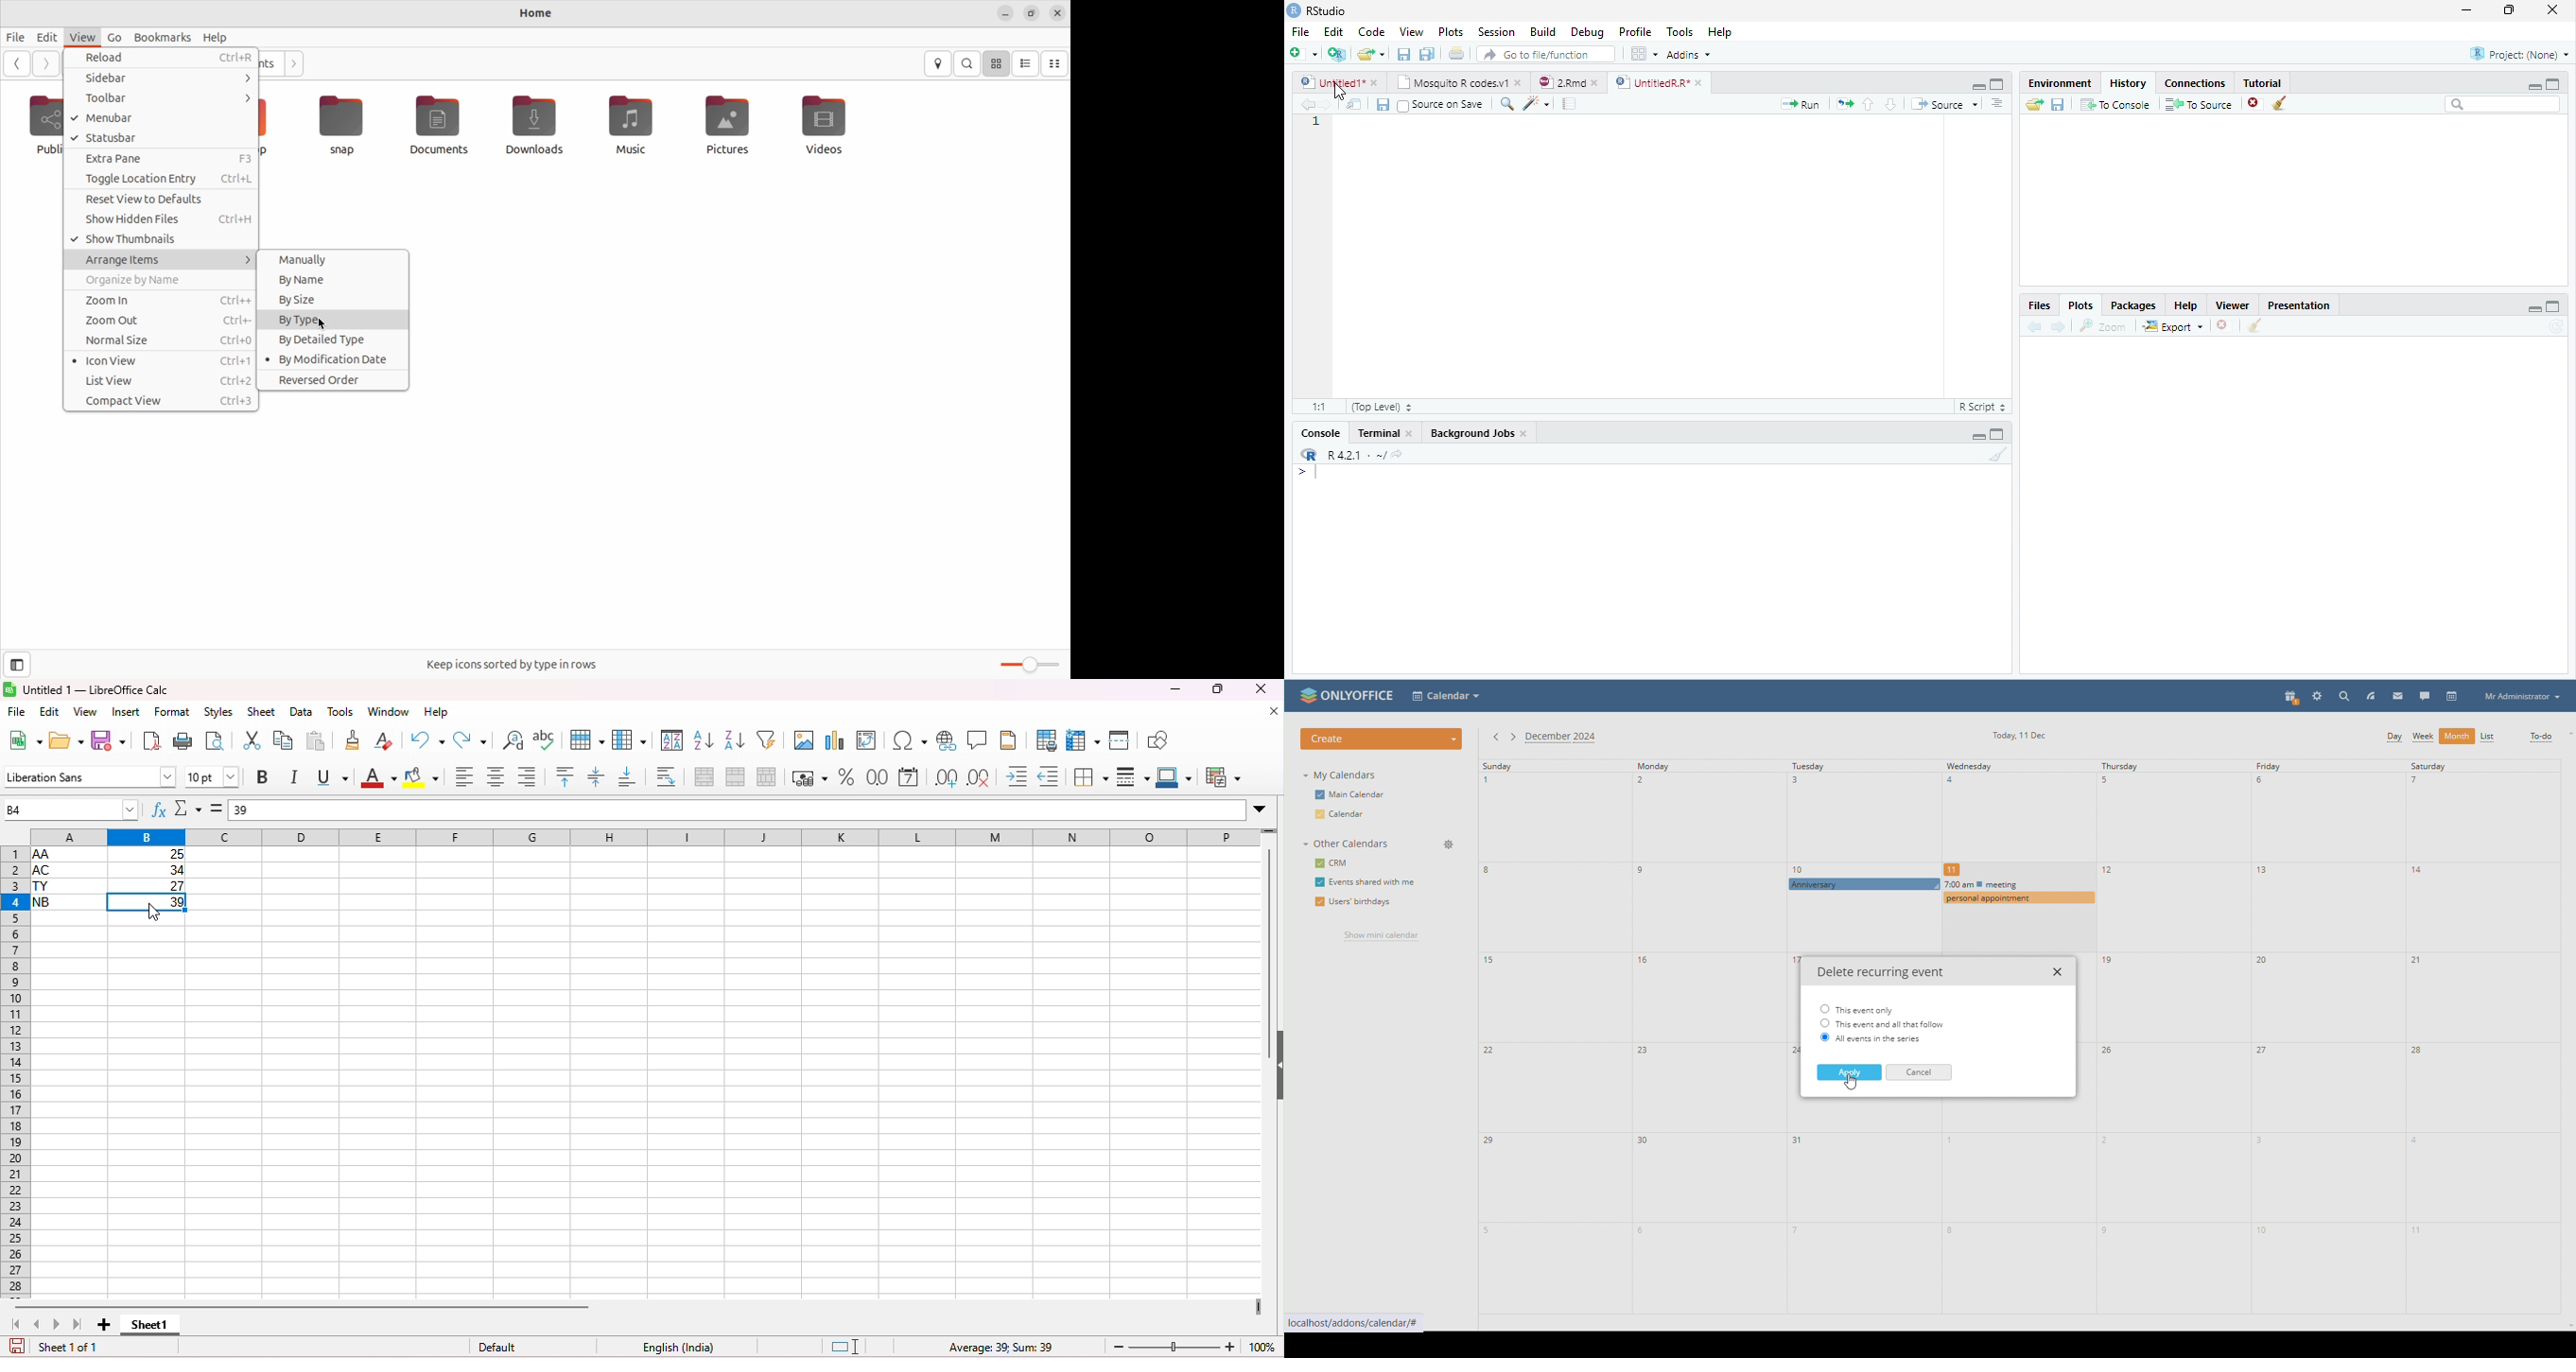 The image size is (2576, 1372). Describe the element at coordinates (254, 739) in the screenshot. I see `cut` at that location.